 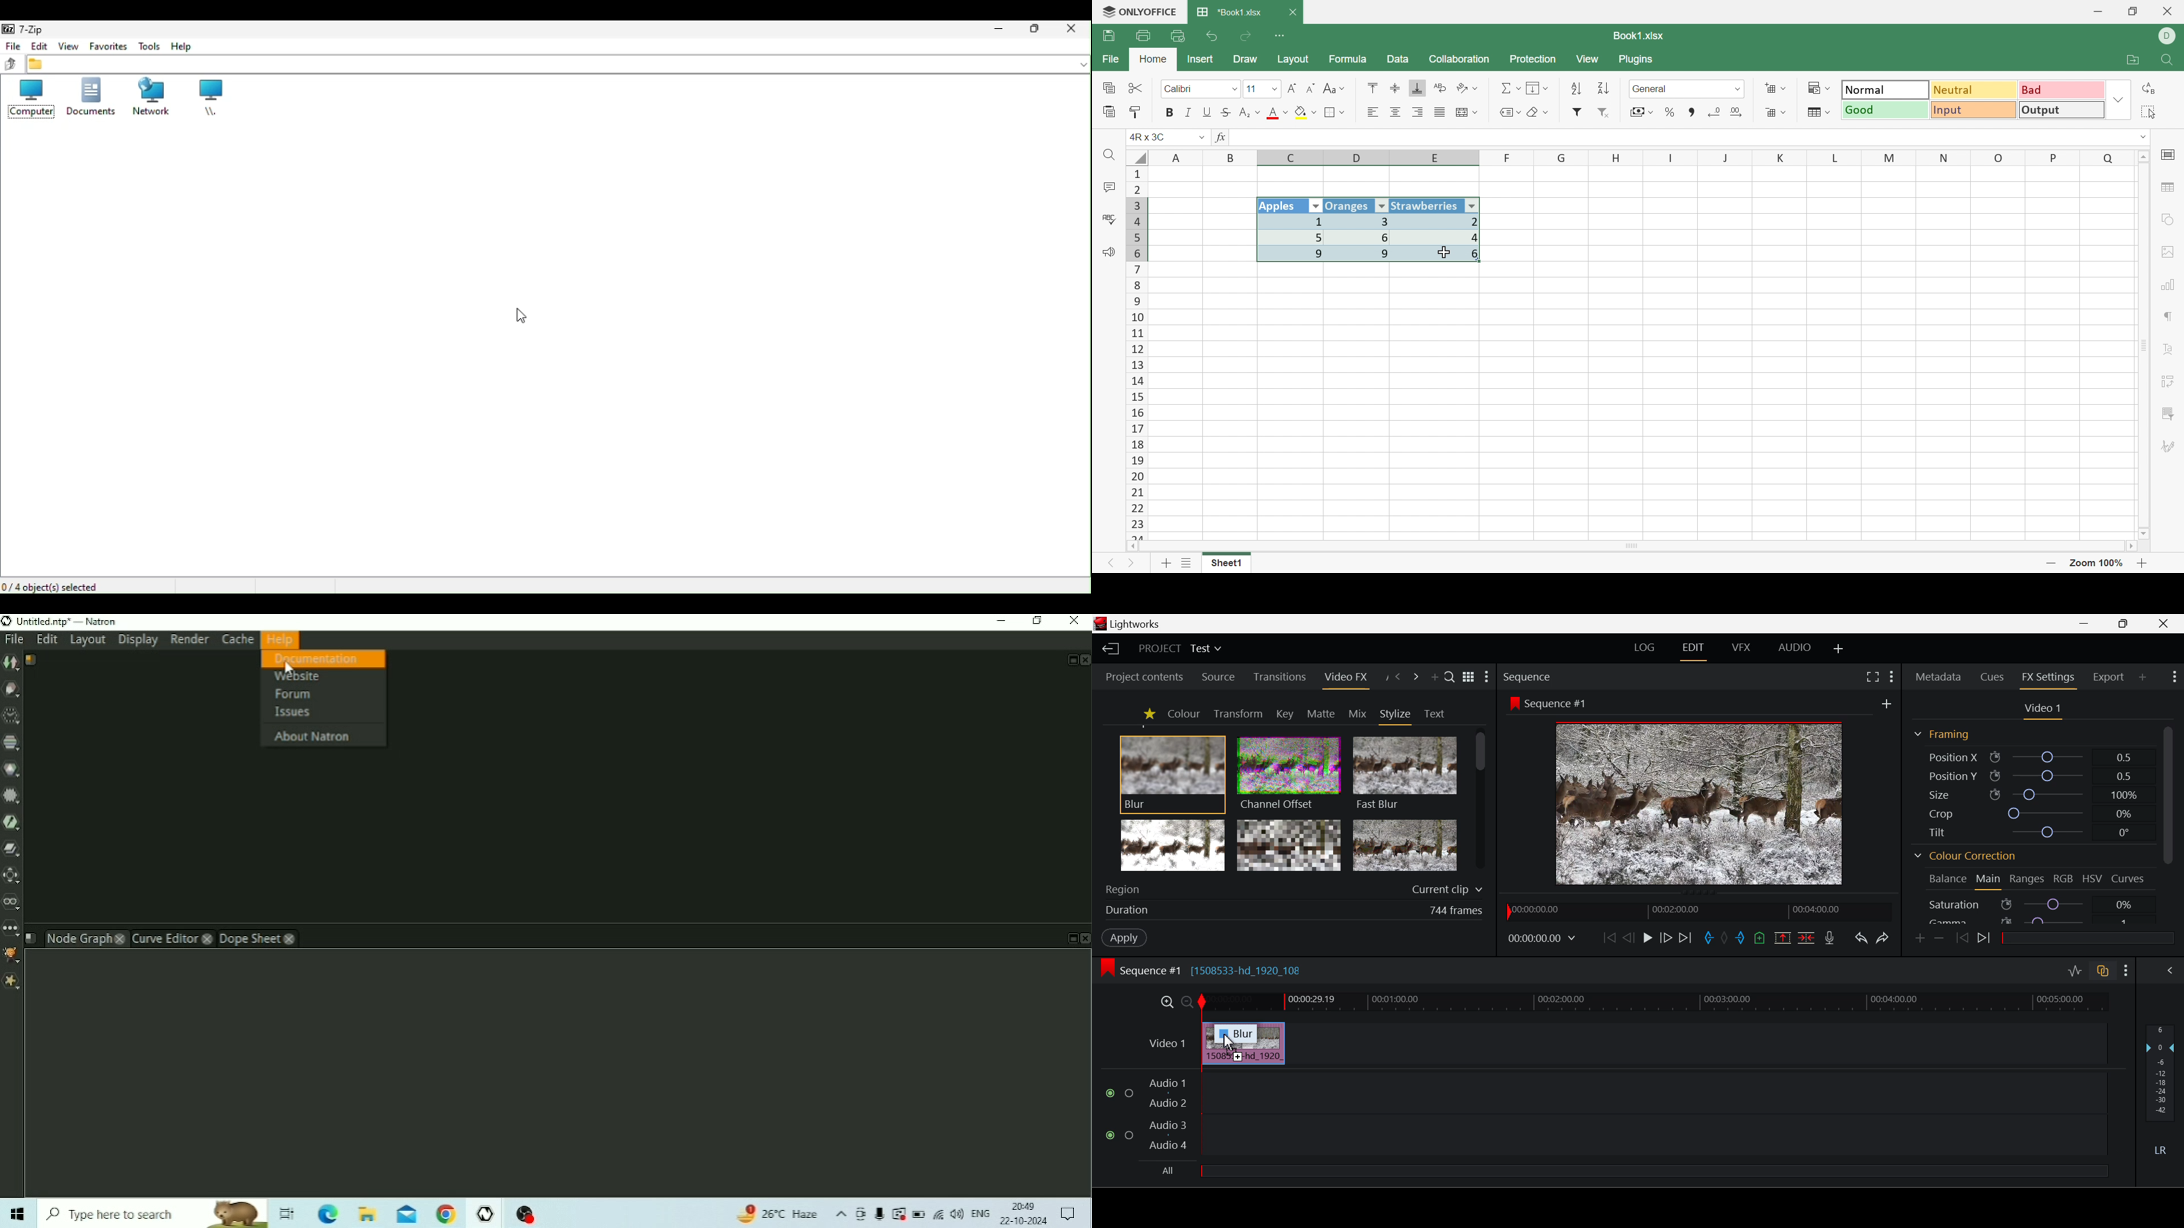 What do you see at coordinates (1243, 1044) in the screenshot?
I see `Cursor DRAG_TO Effect on Clip` at bounding box center [1243, 1044].